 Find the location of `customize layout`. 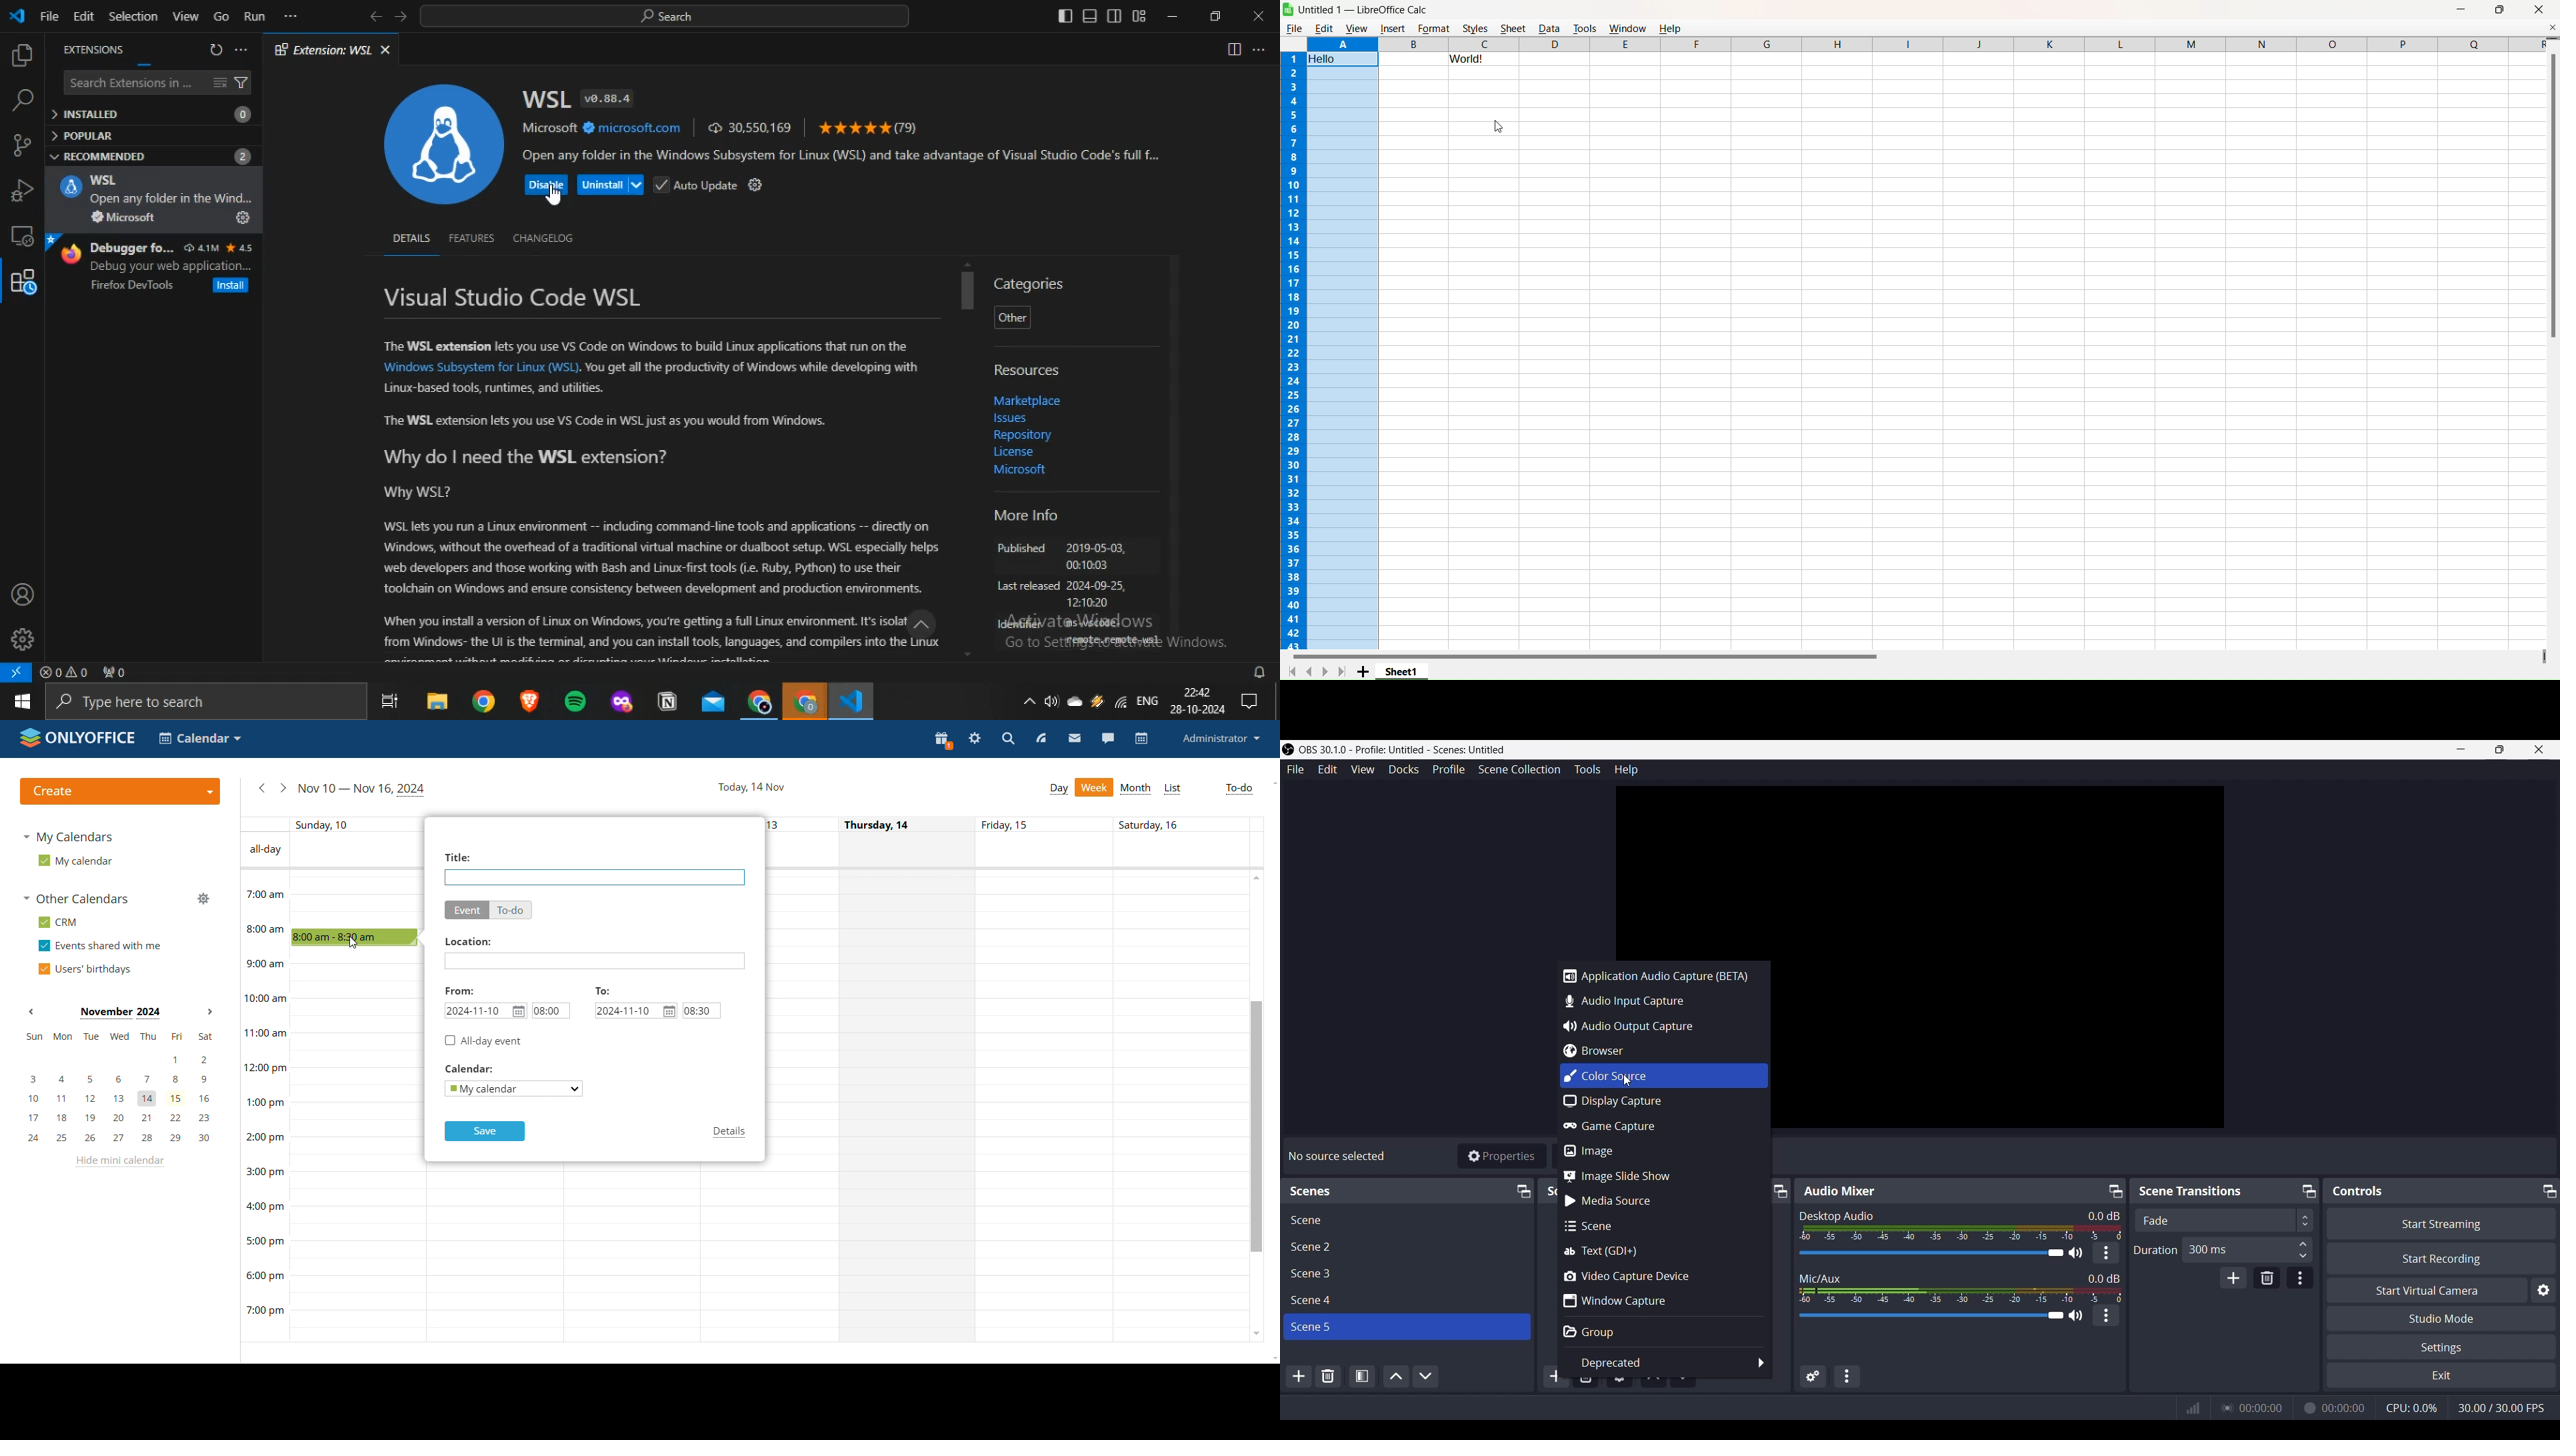

customize layout is located at coordinates (1139, 16).